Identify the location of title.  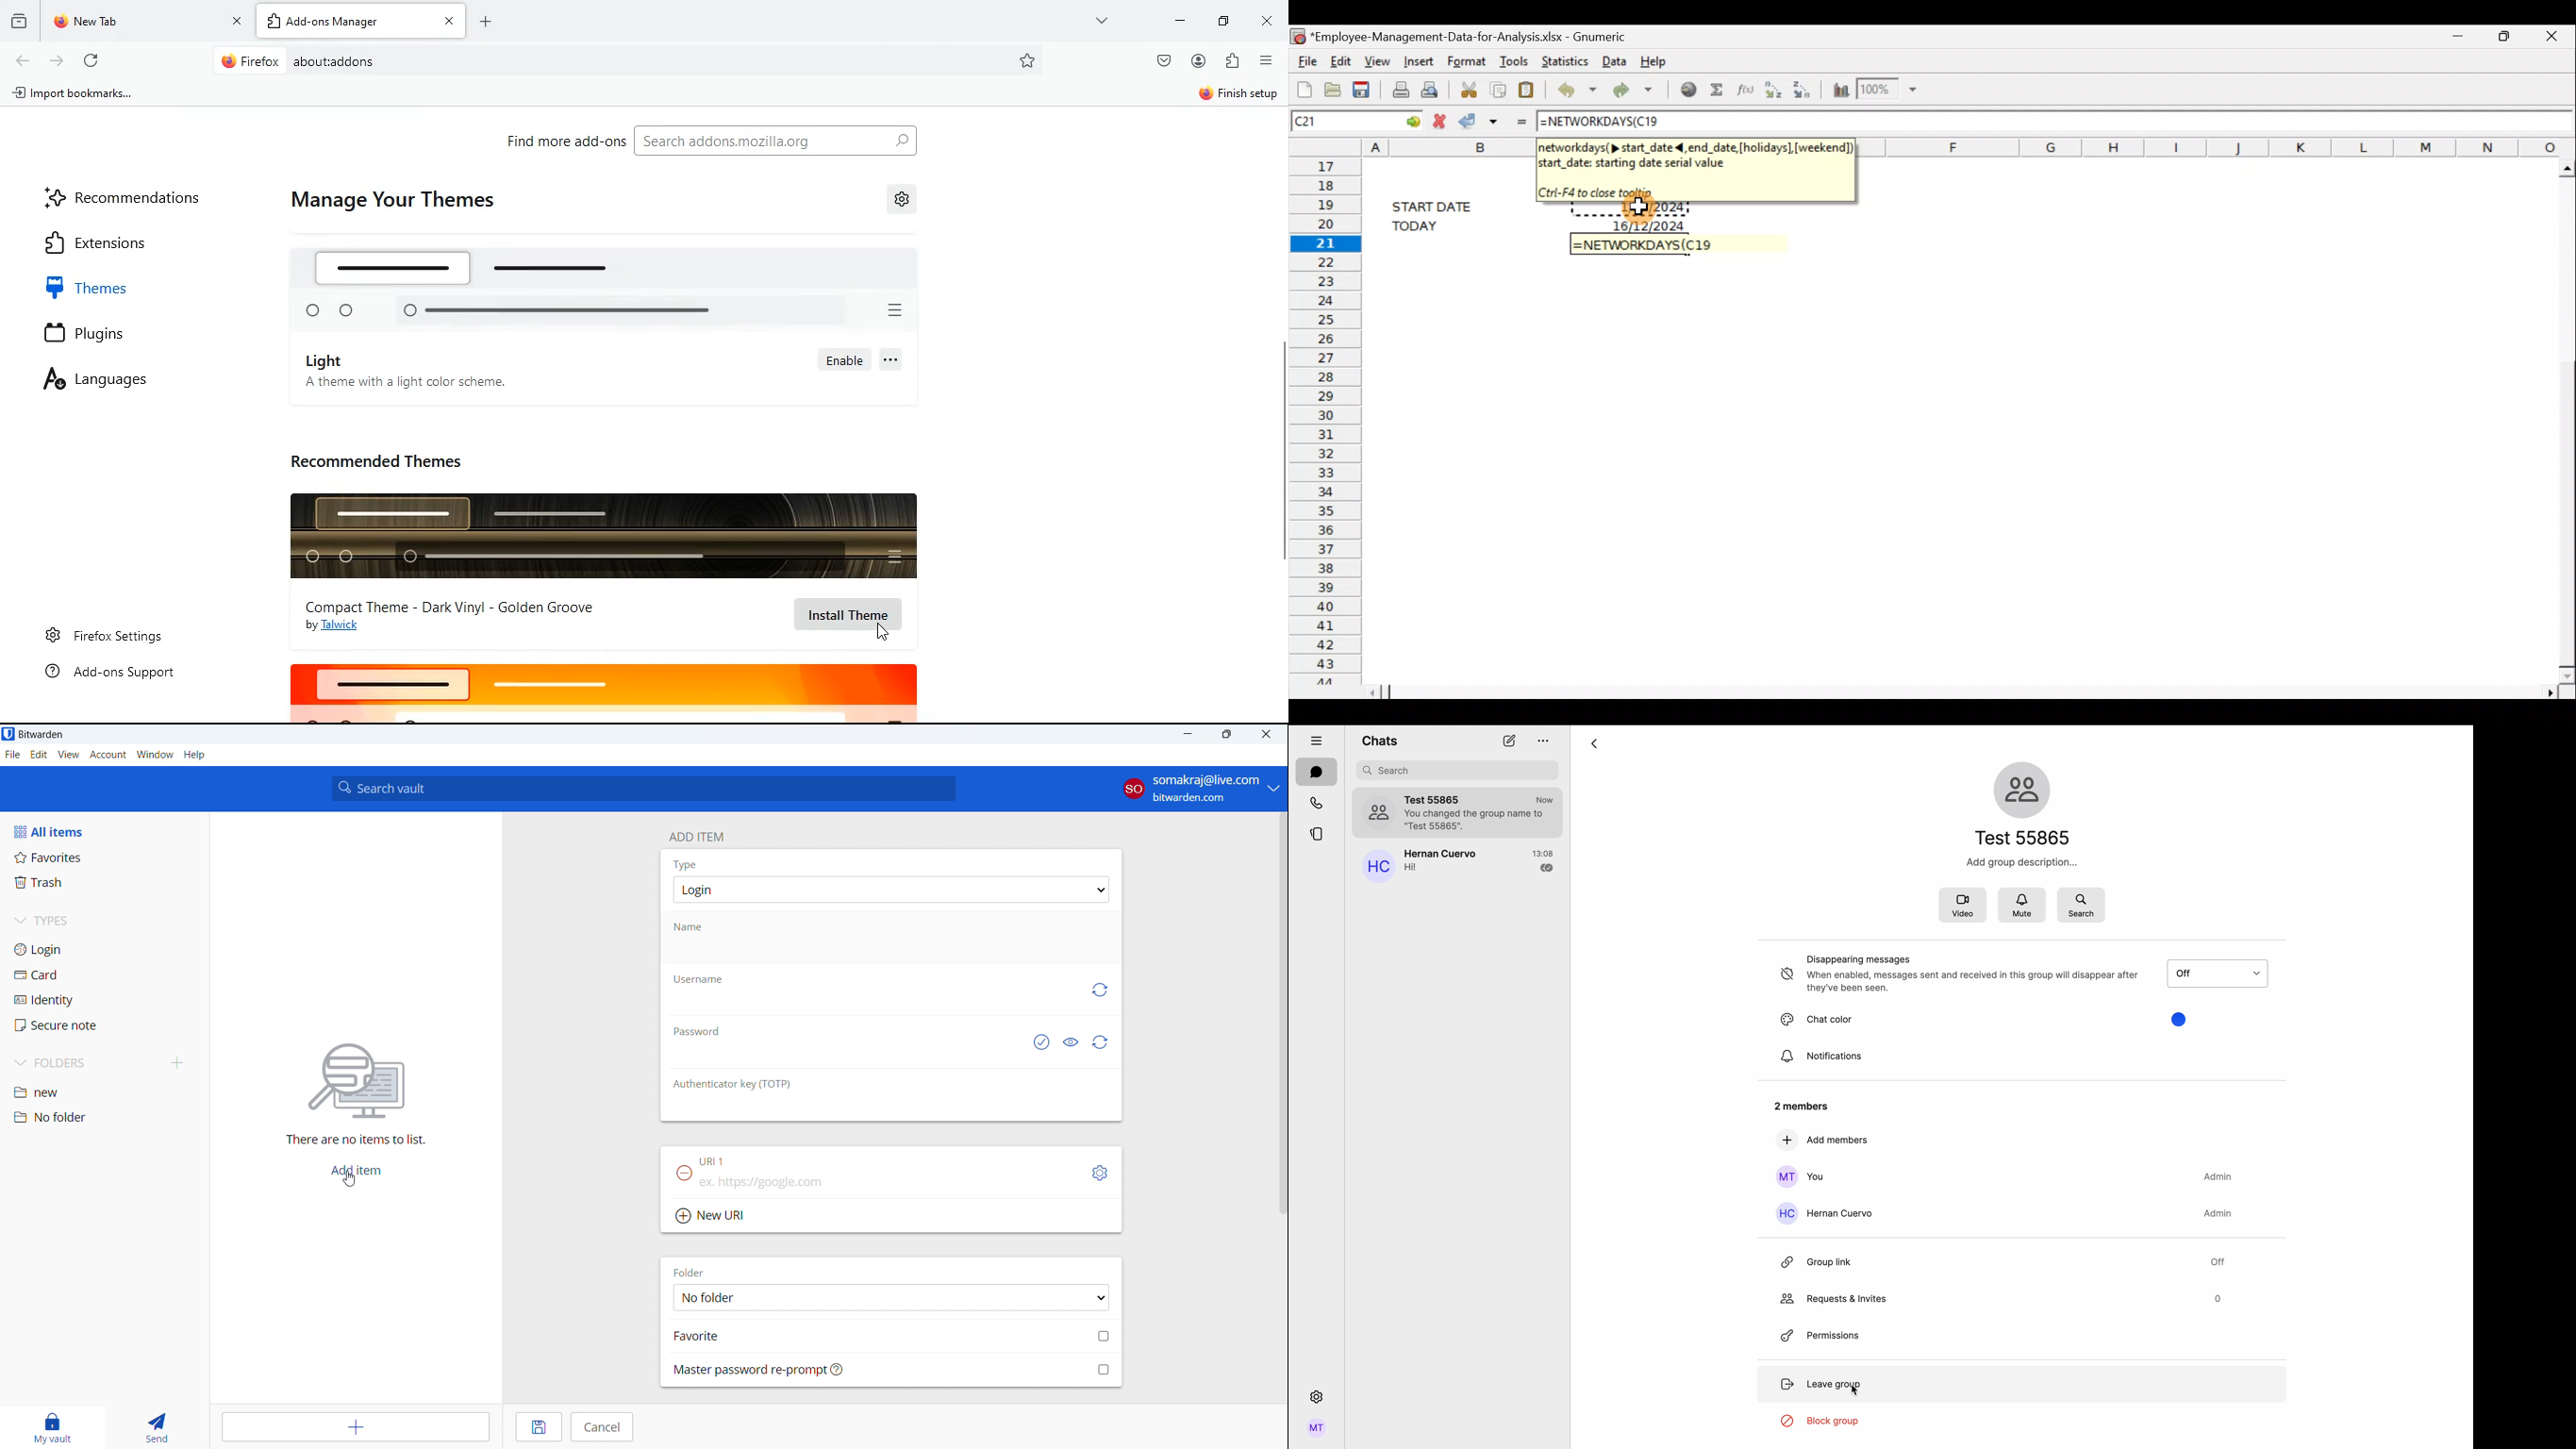
(41, 735).